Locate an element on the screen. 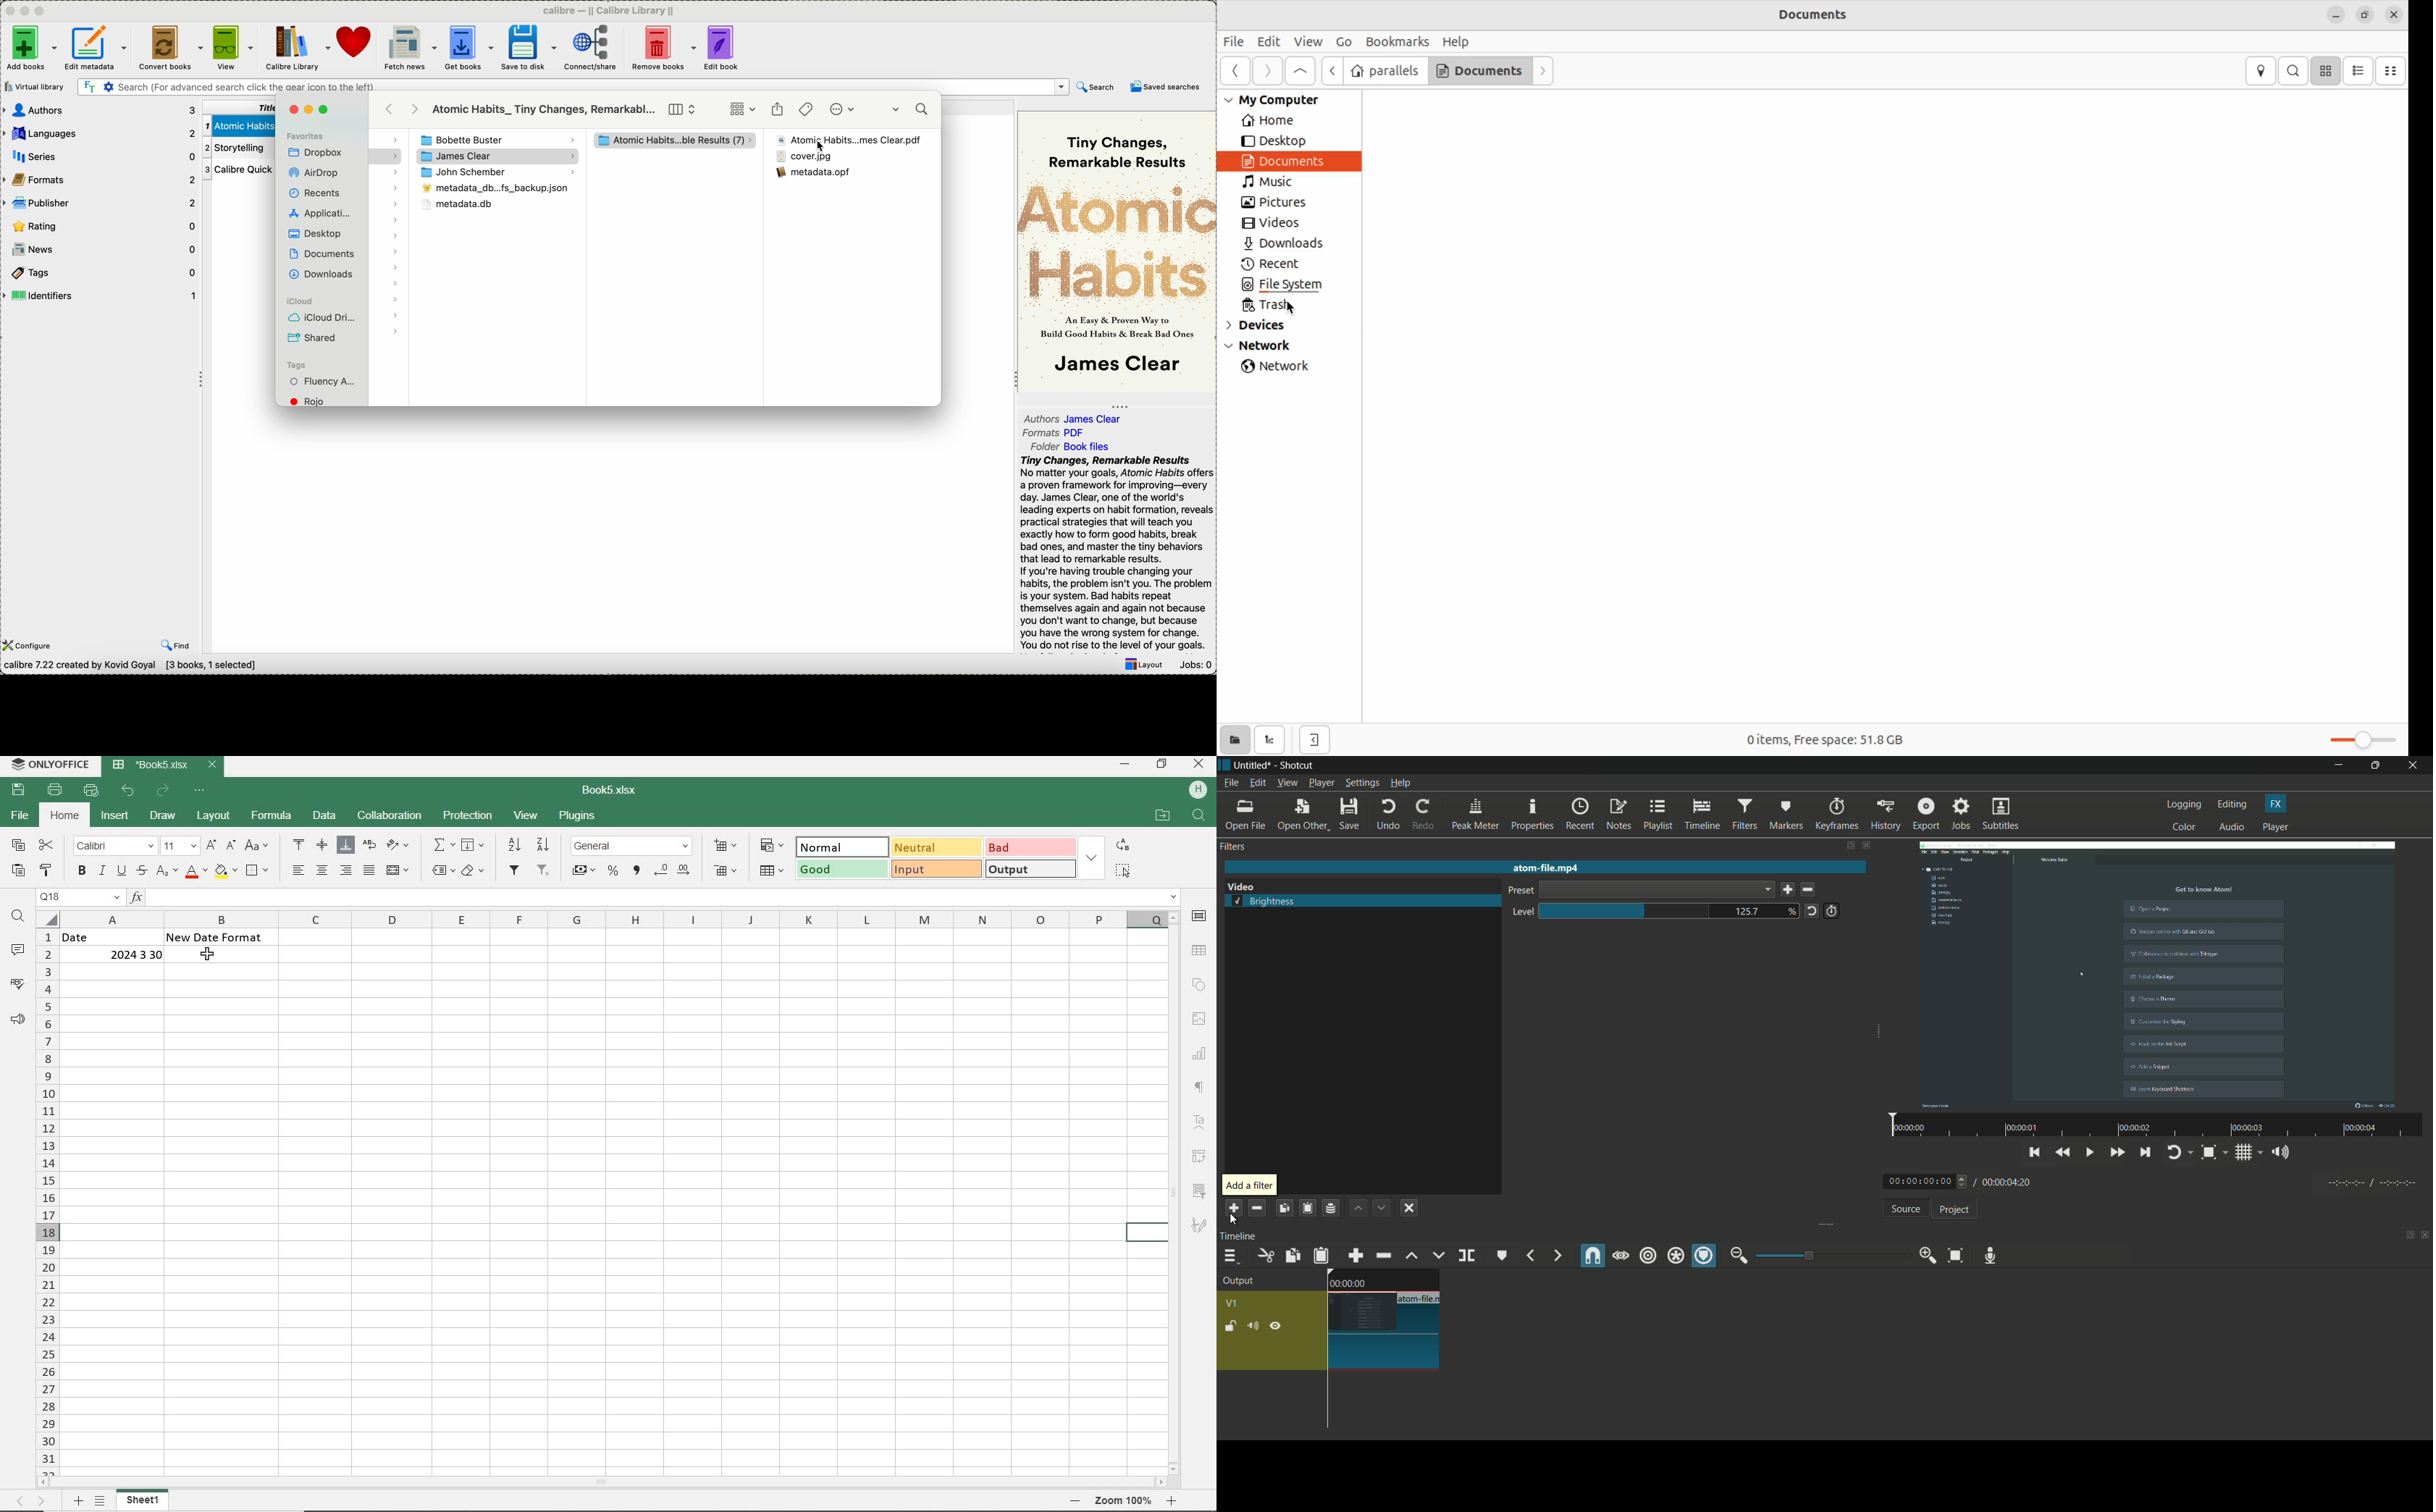 This screenshot has width=2436, height=1512. ALIGN RIGHT is located at coordinates (347, 870).